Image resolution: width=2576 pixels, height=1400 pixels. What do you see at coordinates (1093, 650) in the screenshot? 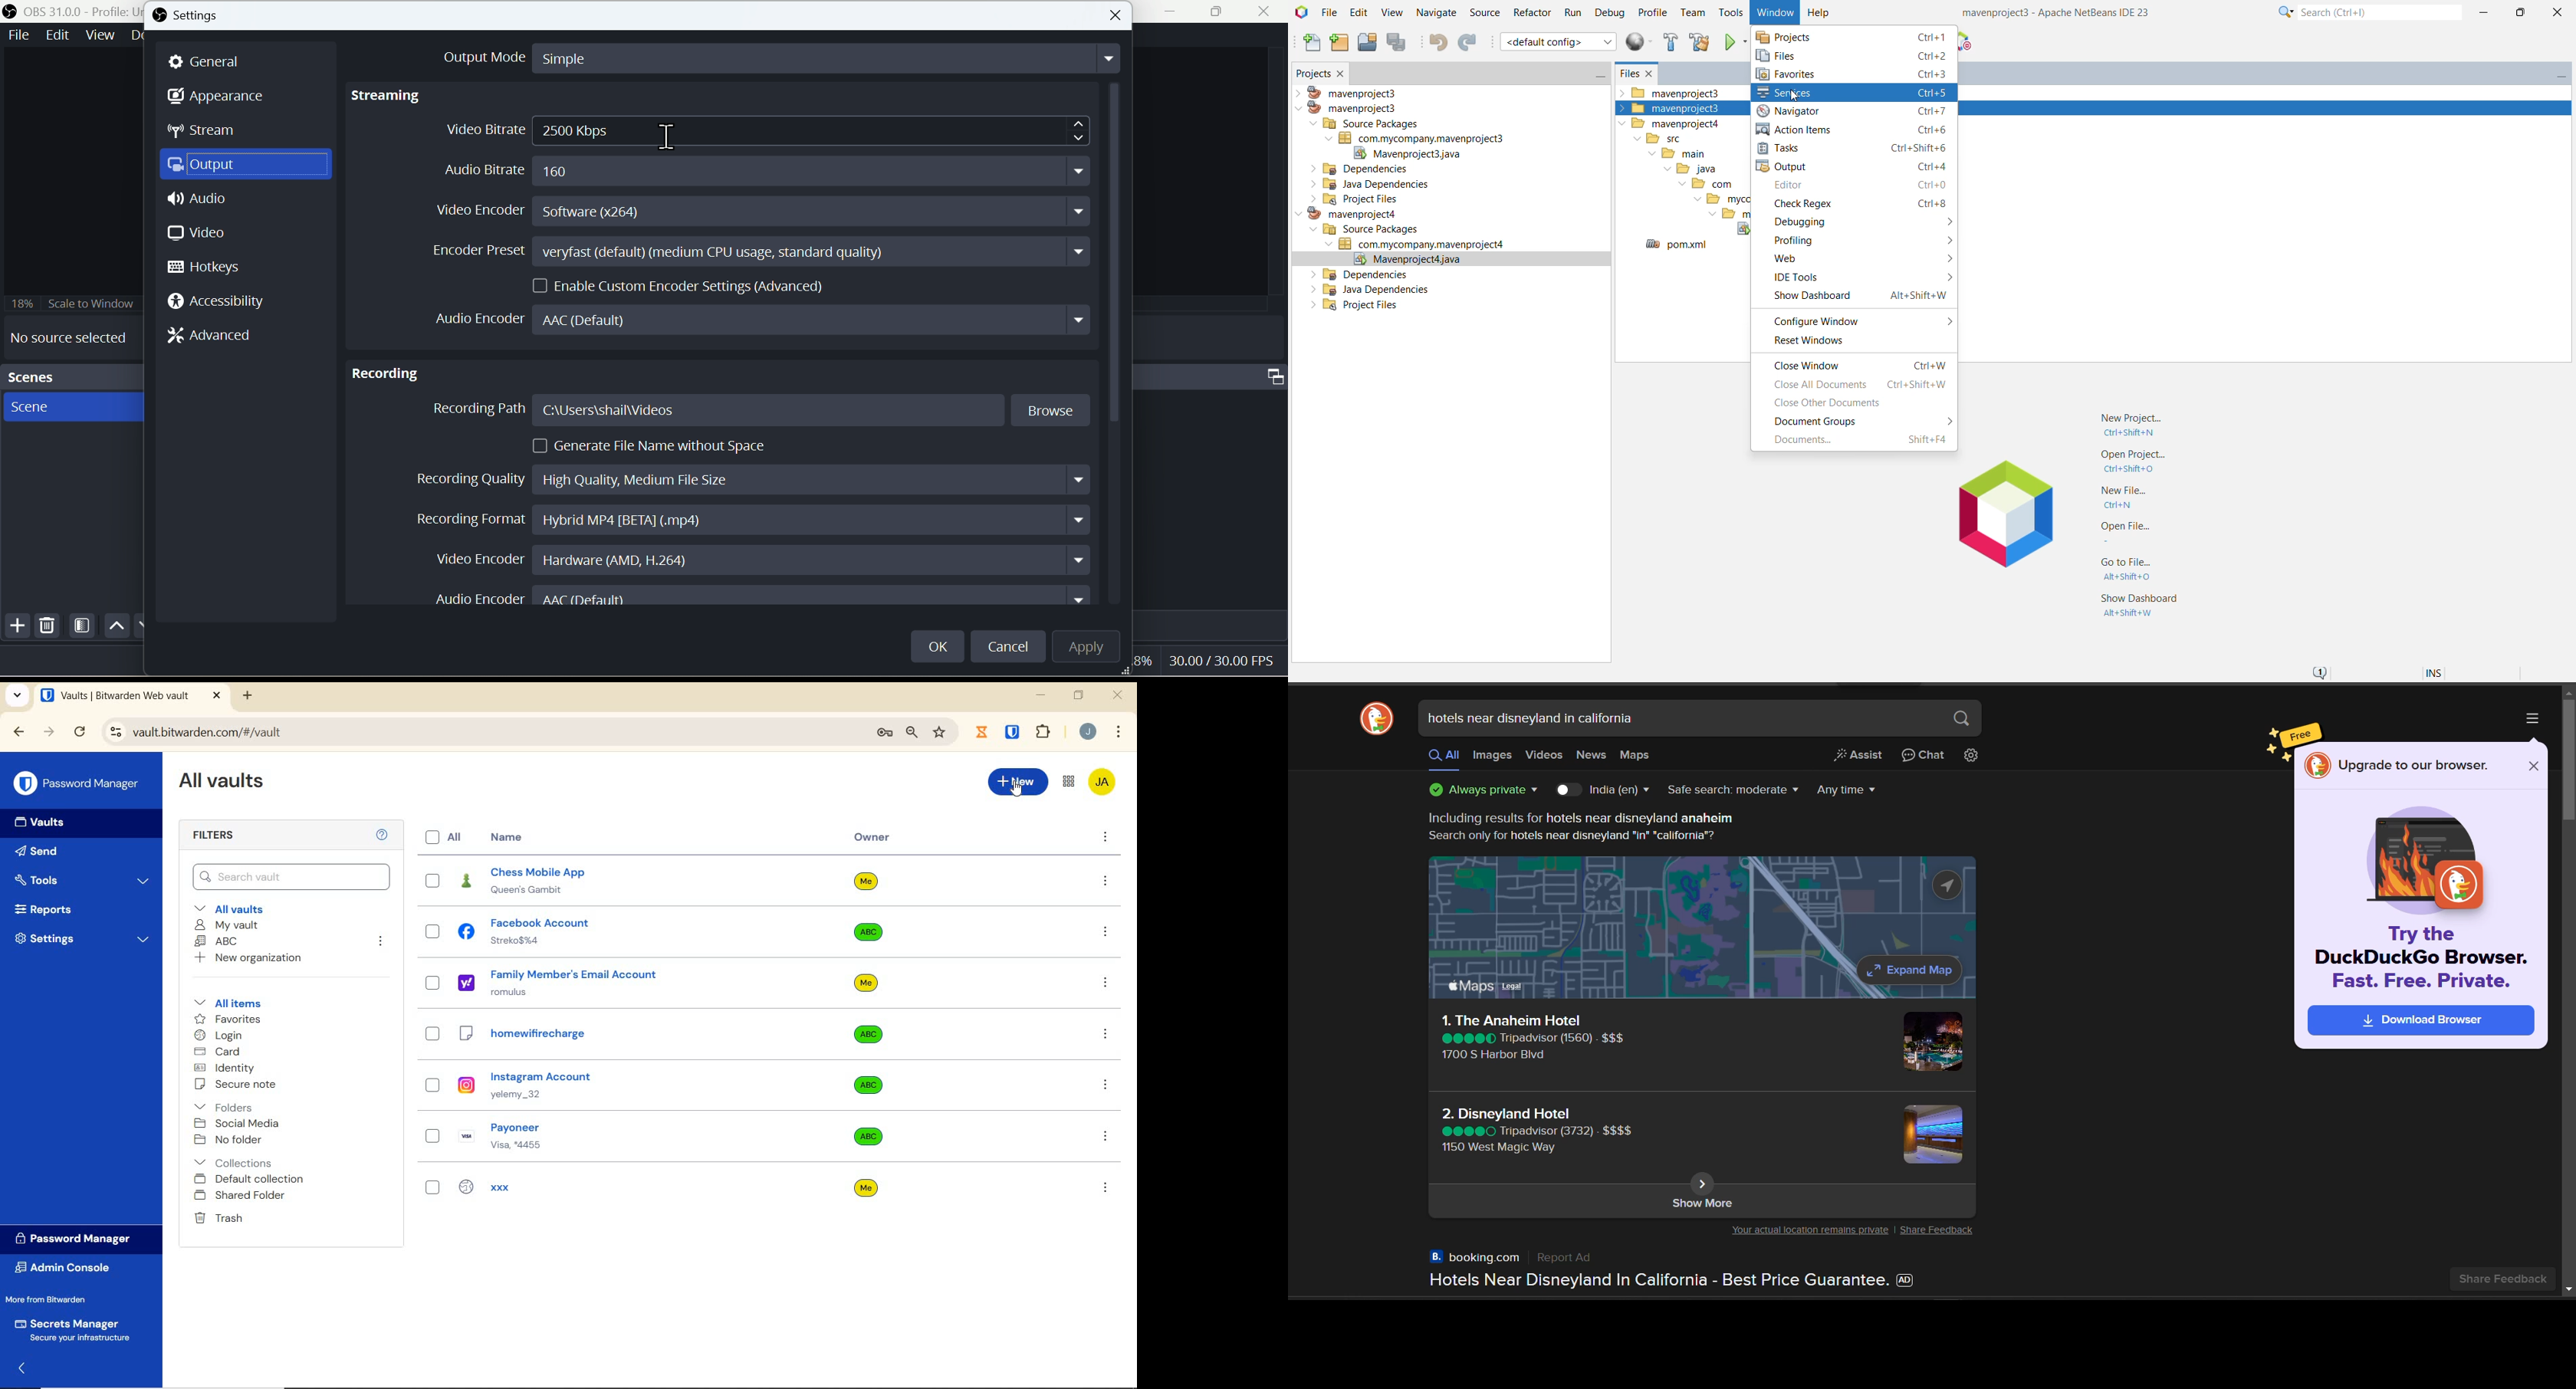
I see `Apply` at bounding box center [1093, 650].